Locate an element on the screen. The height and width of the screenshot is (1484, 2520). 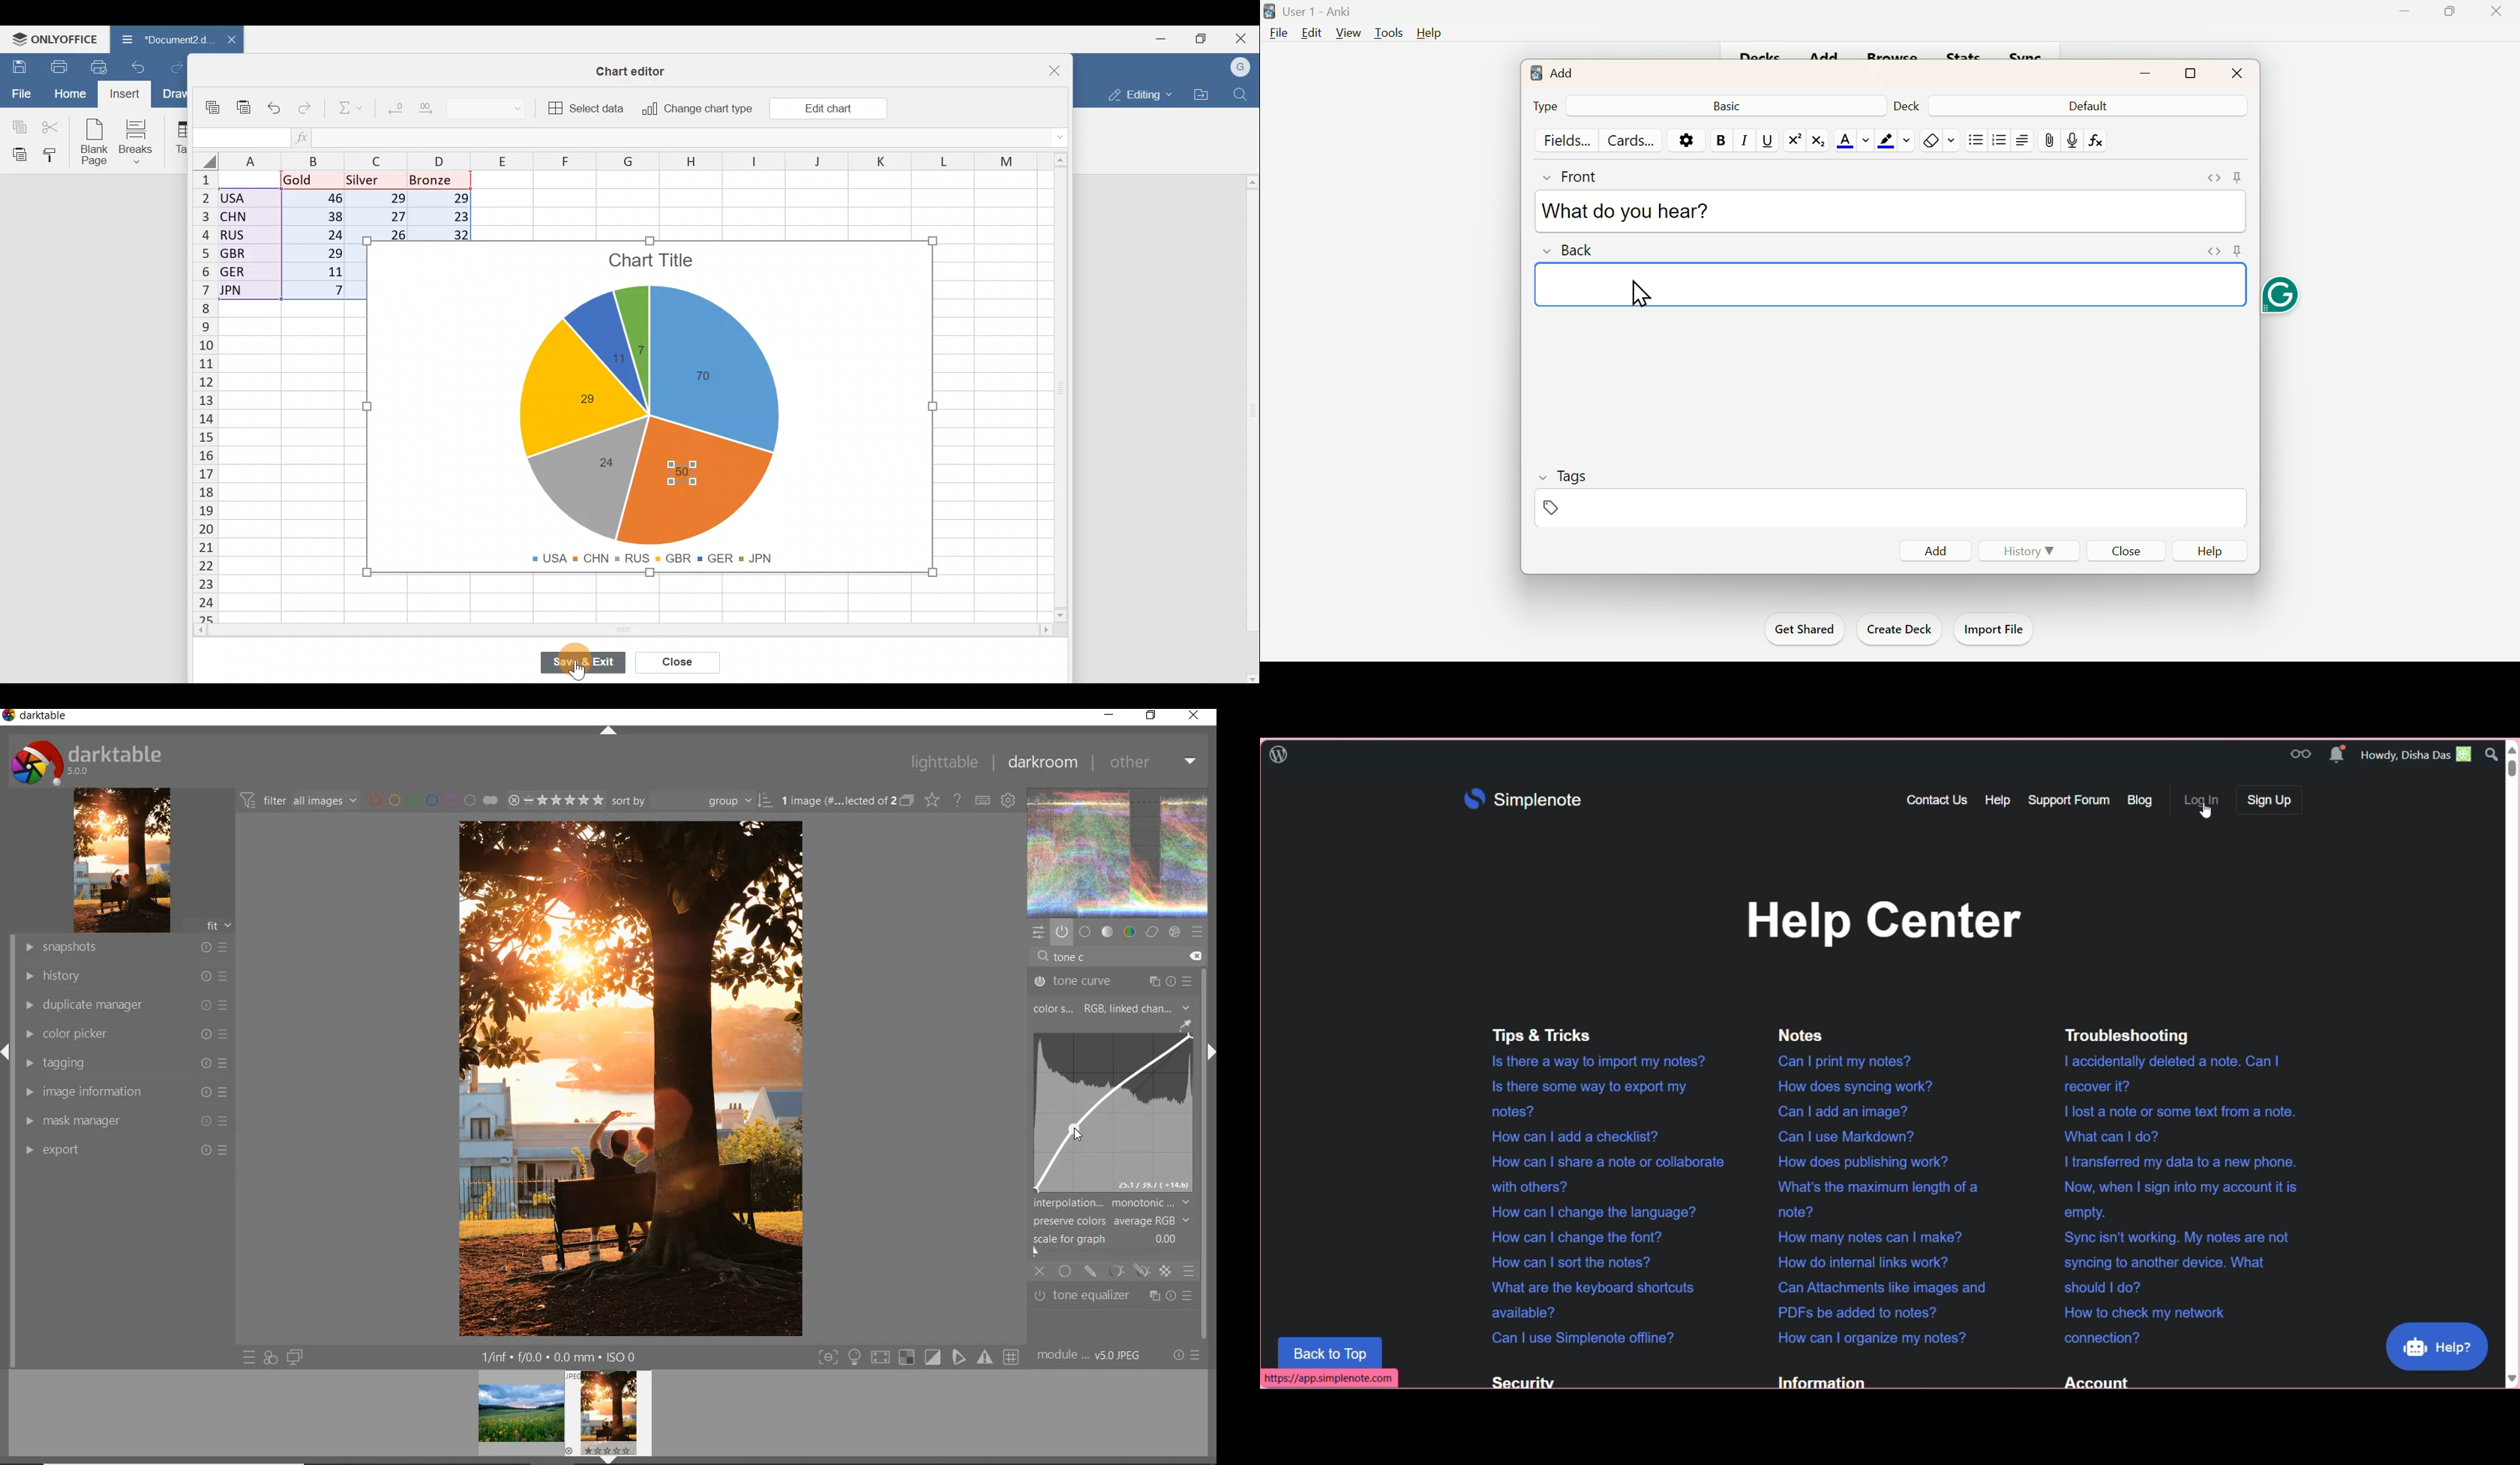
Click to go to WordPress dashboard is located at coordinates (1278, 755).